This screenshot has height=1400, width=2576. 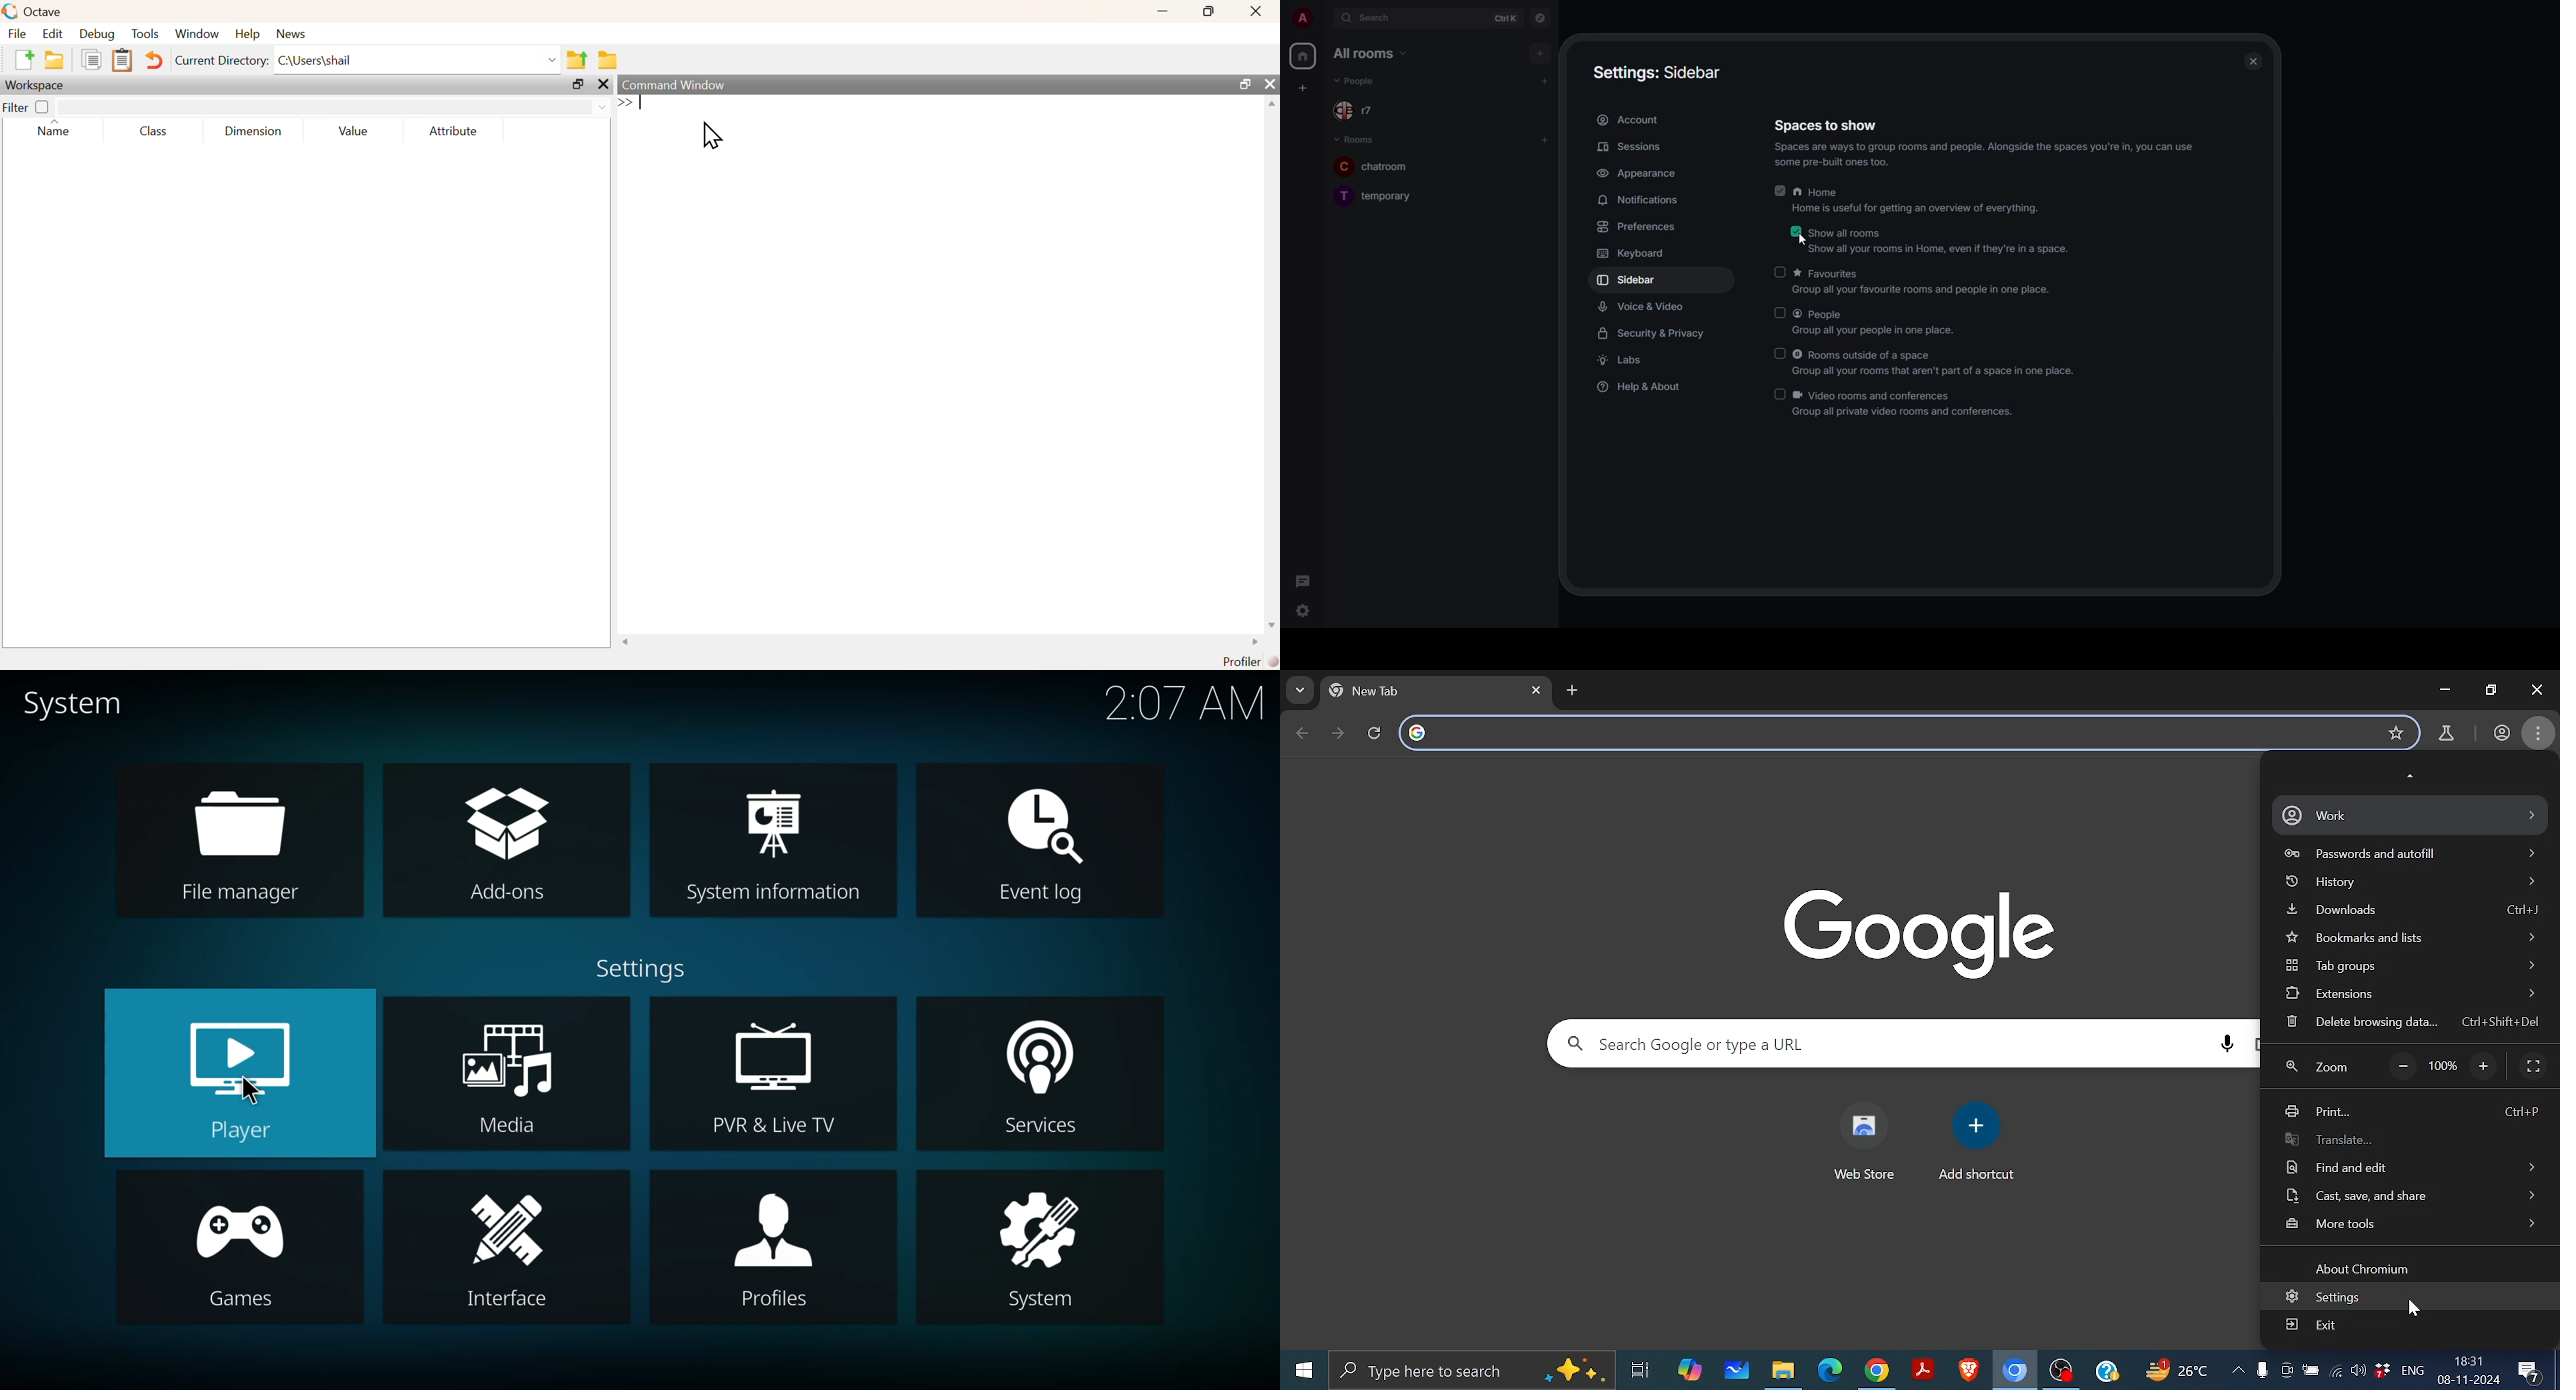 What do you see at coordinates (1541, 53) in the screenshot?
I see `add` at bounding box center [1541, 53].